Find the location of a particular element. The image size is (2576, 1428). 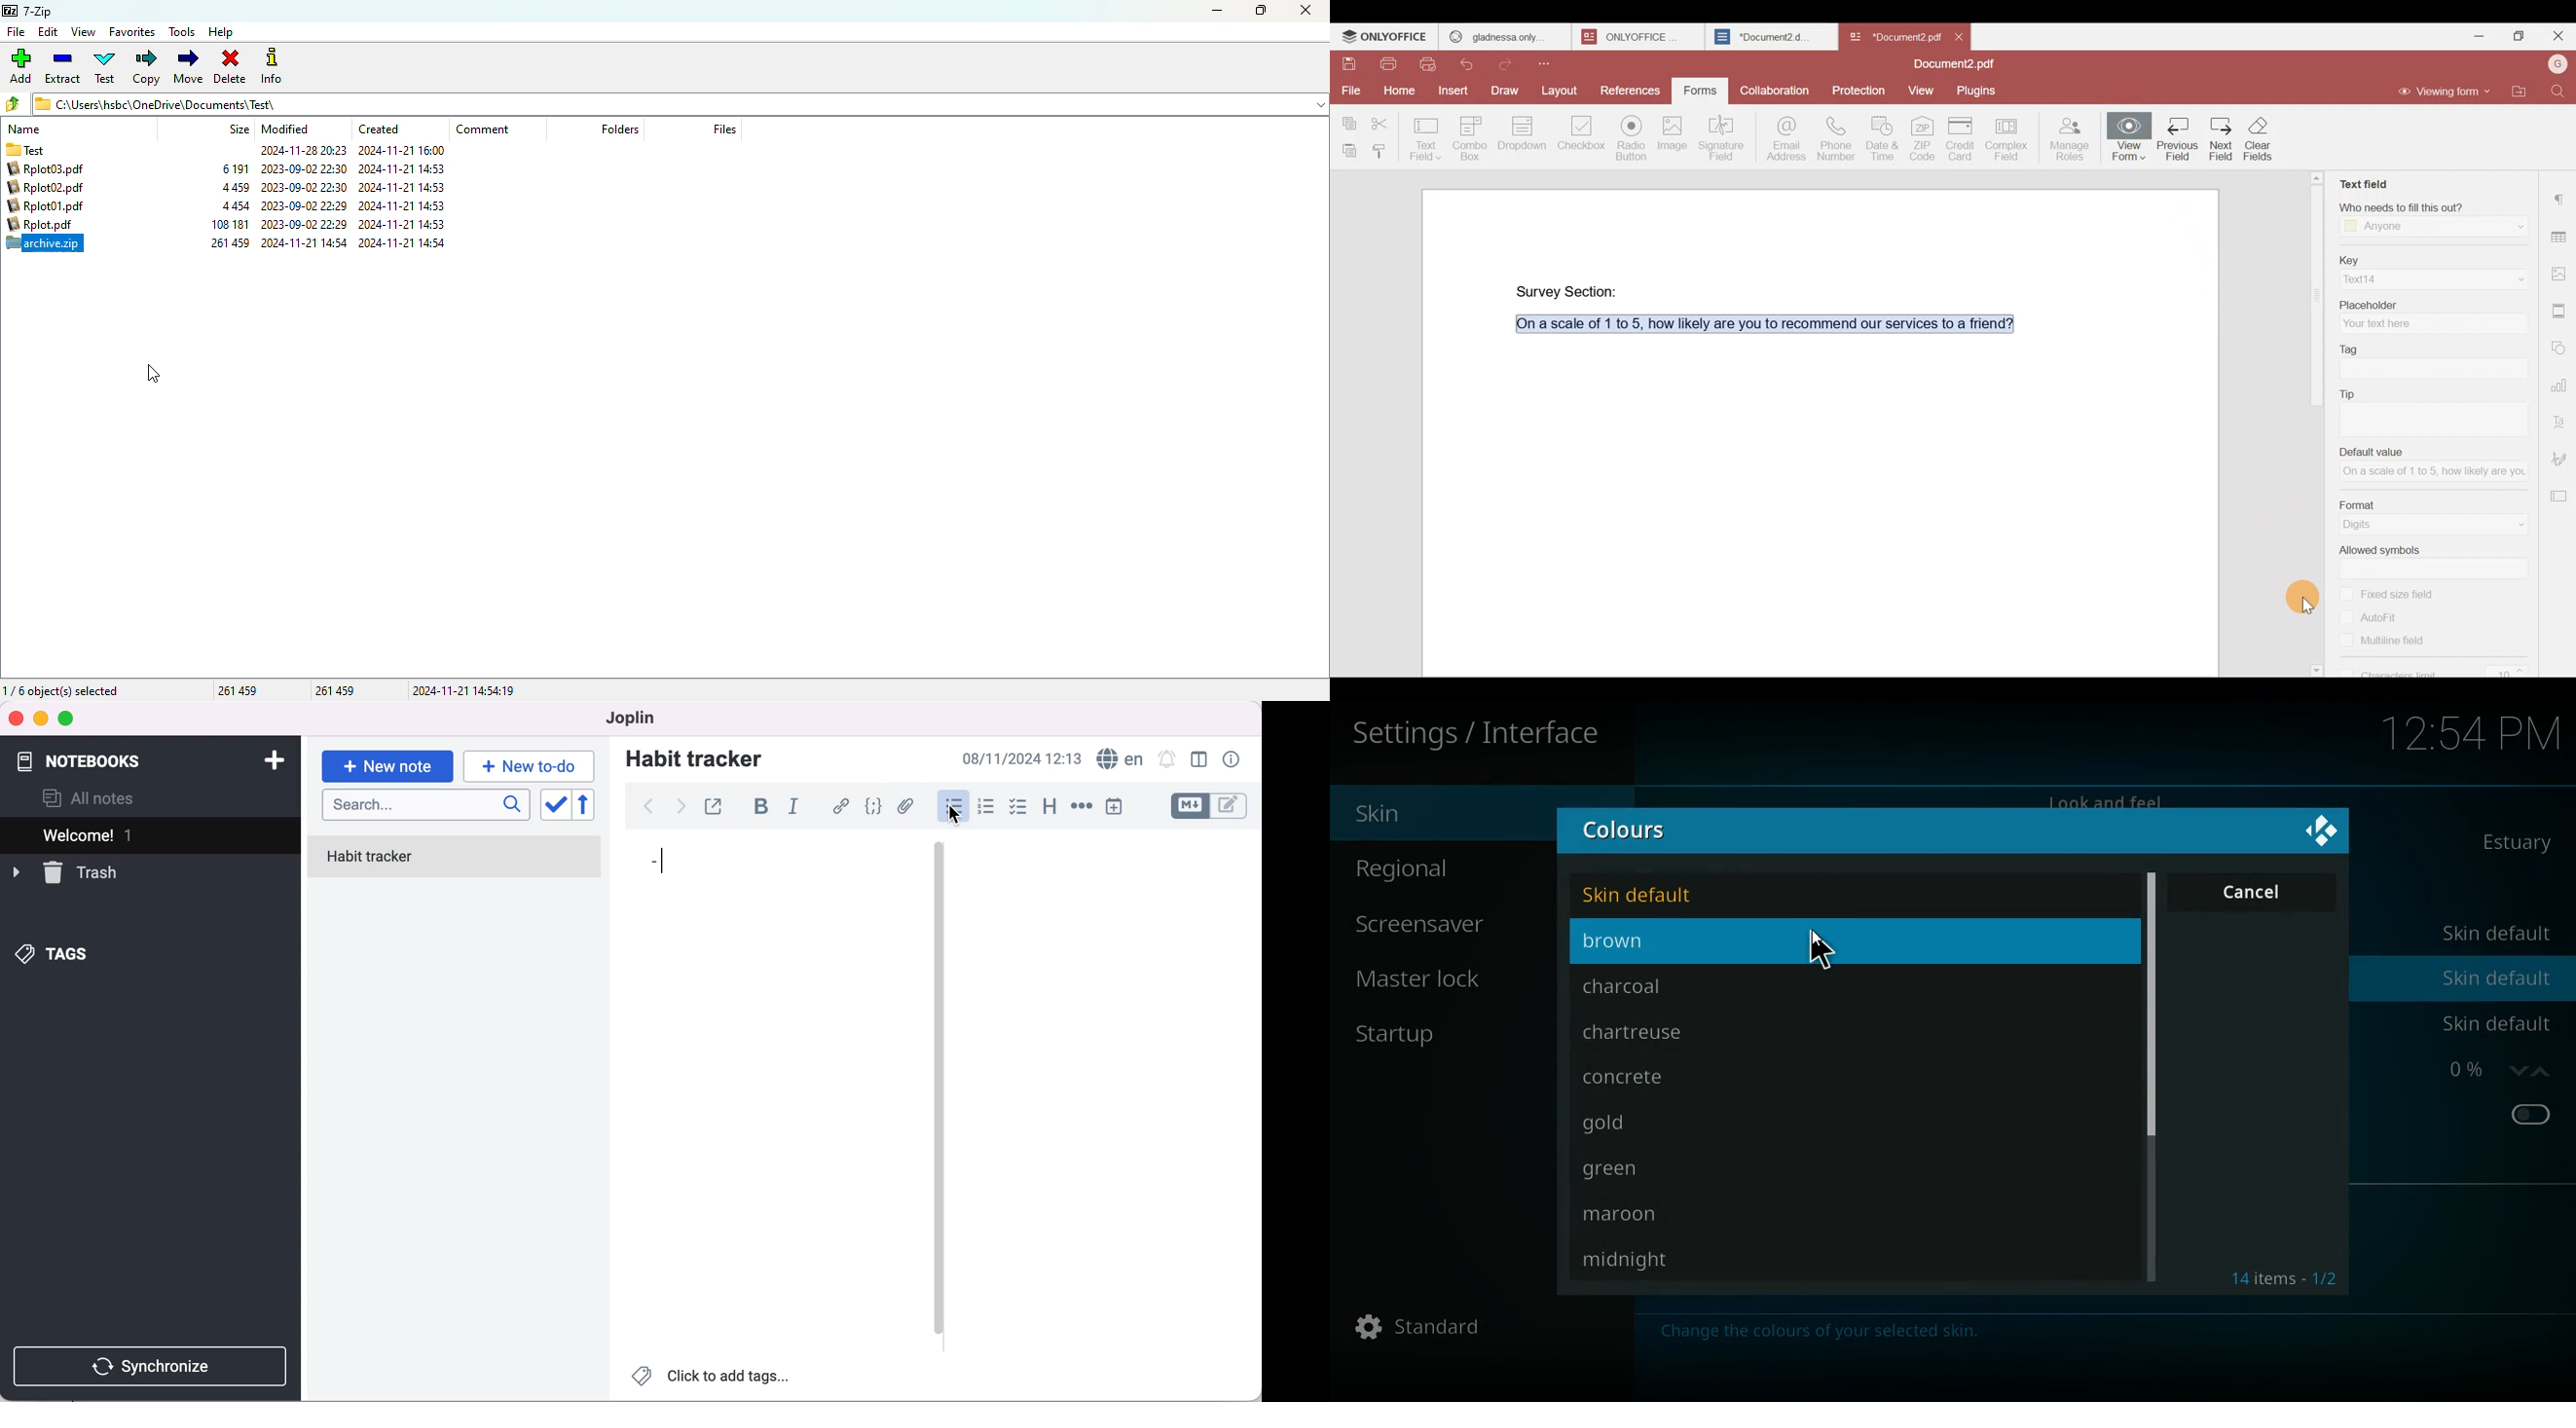

tags is located at coordinates (54, 955).